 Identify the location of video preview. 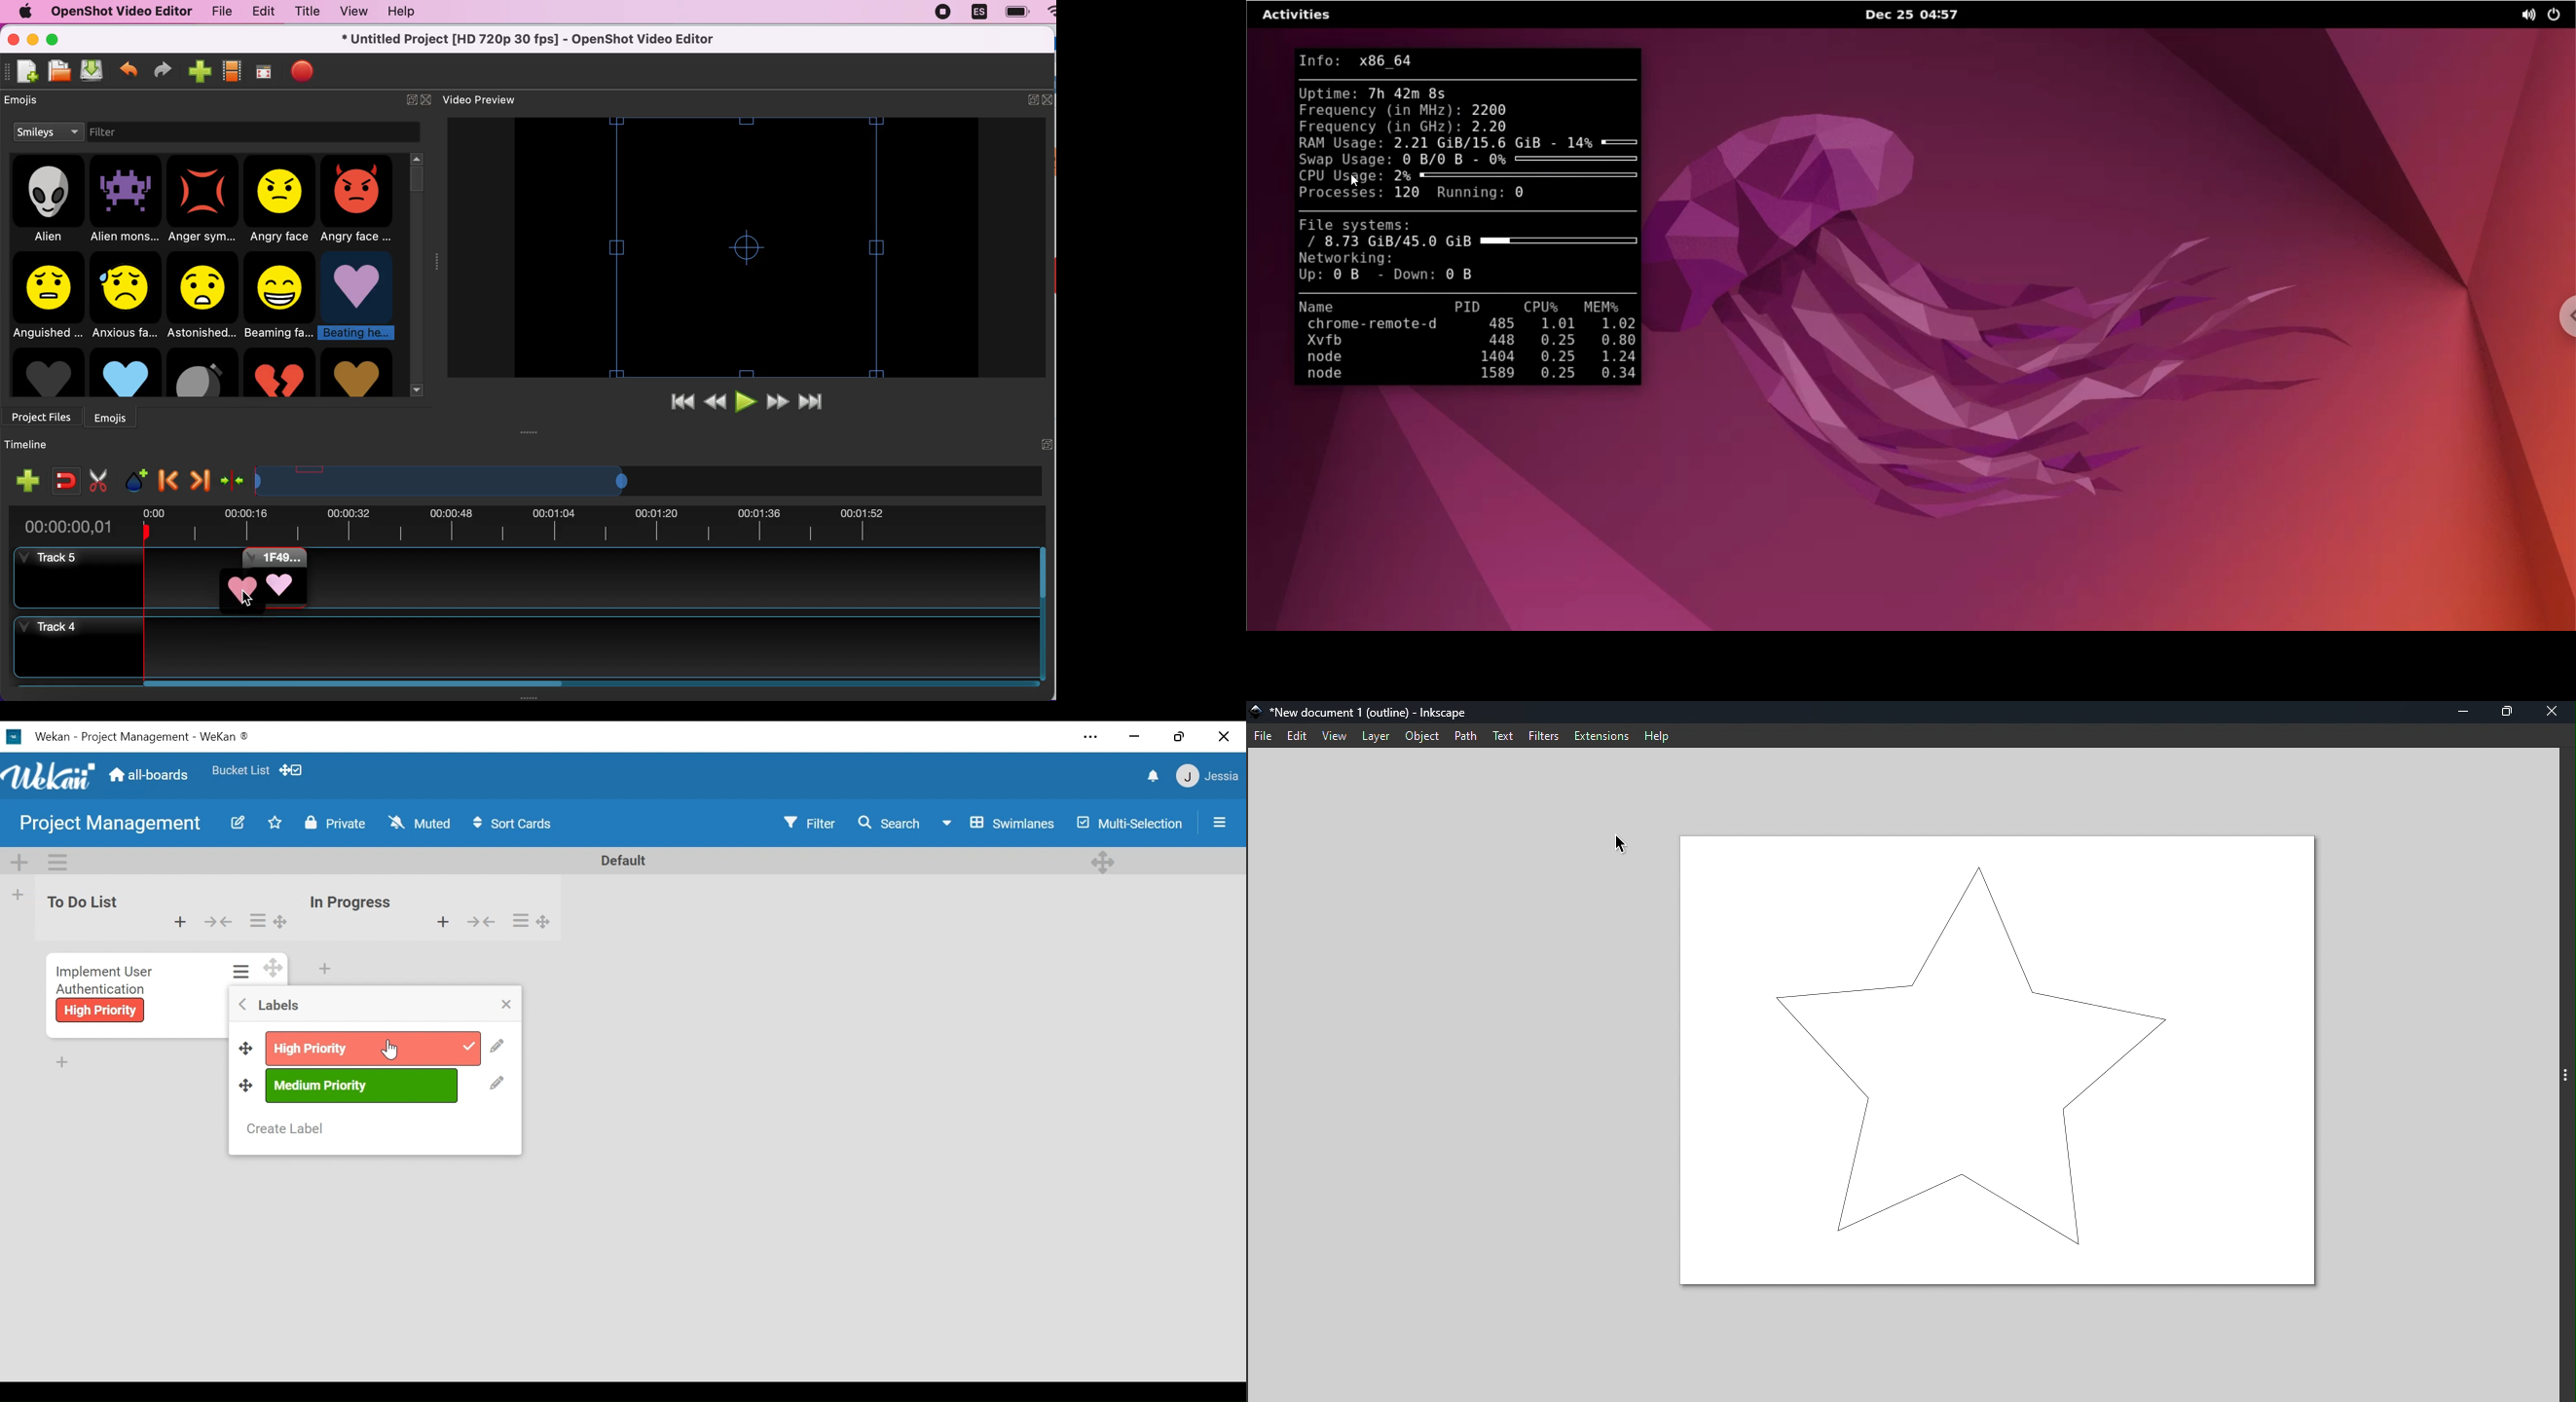
(746, 247).